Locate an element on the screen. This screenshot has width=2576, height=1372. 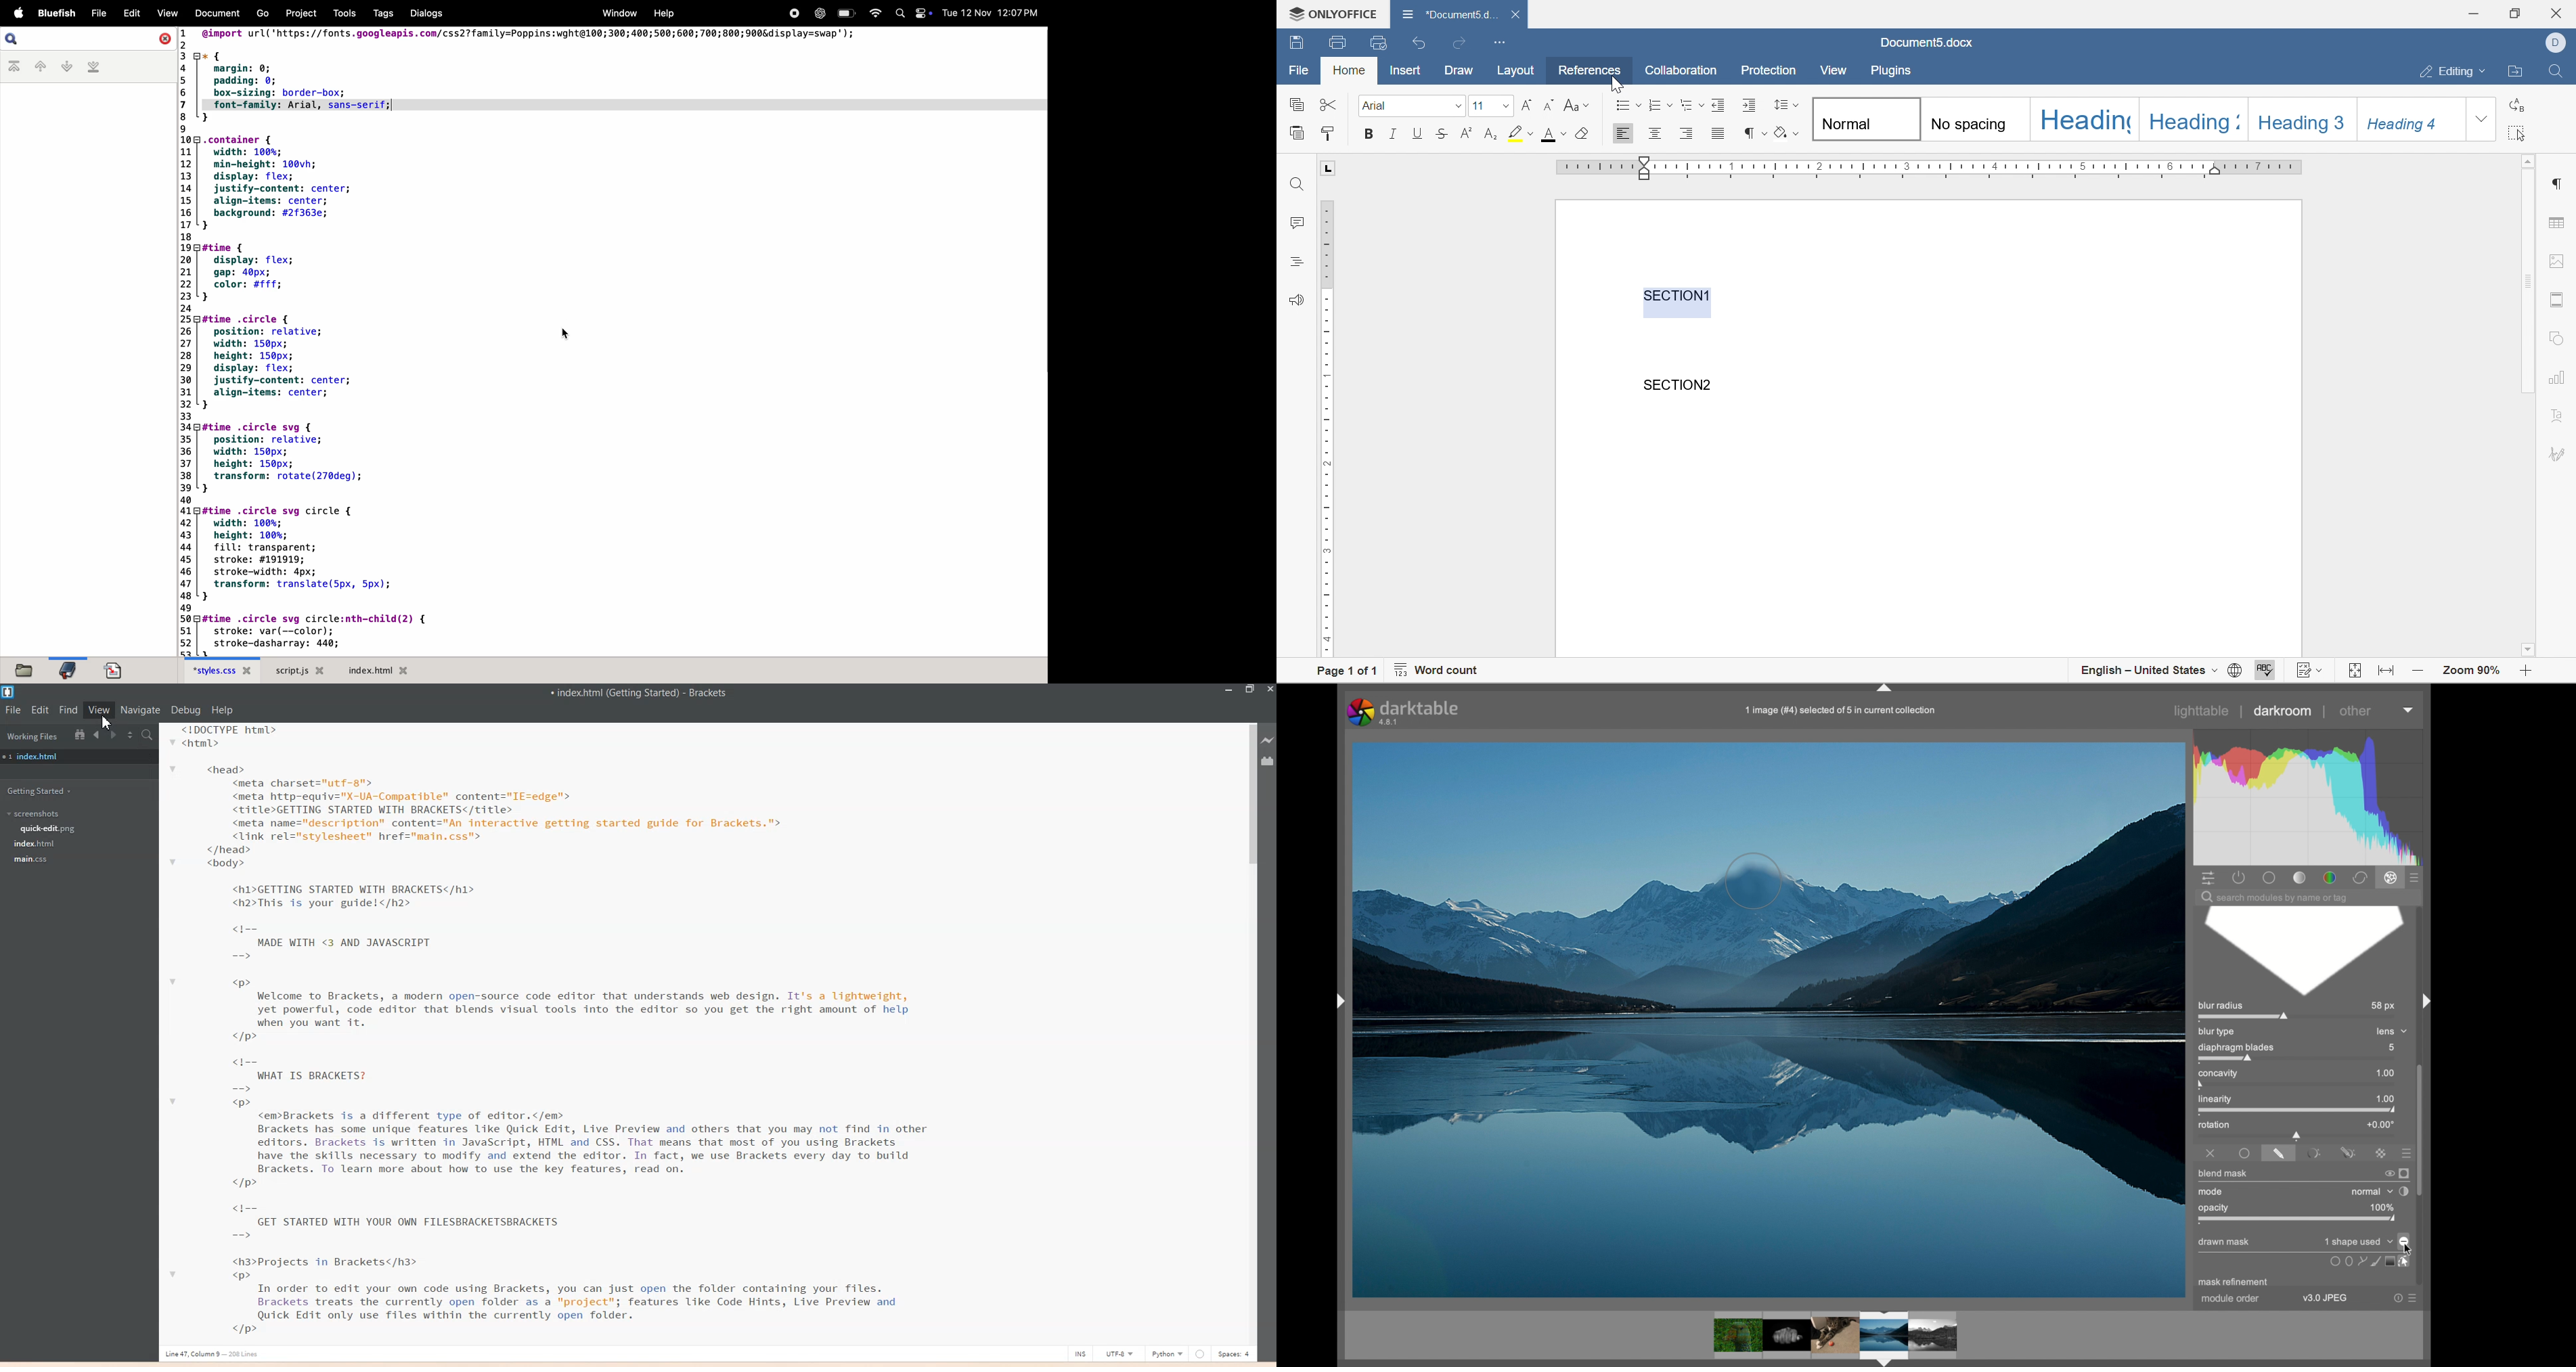
font is located at coordinates (1376, 106).